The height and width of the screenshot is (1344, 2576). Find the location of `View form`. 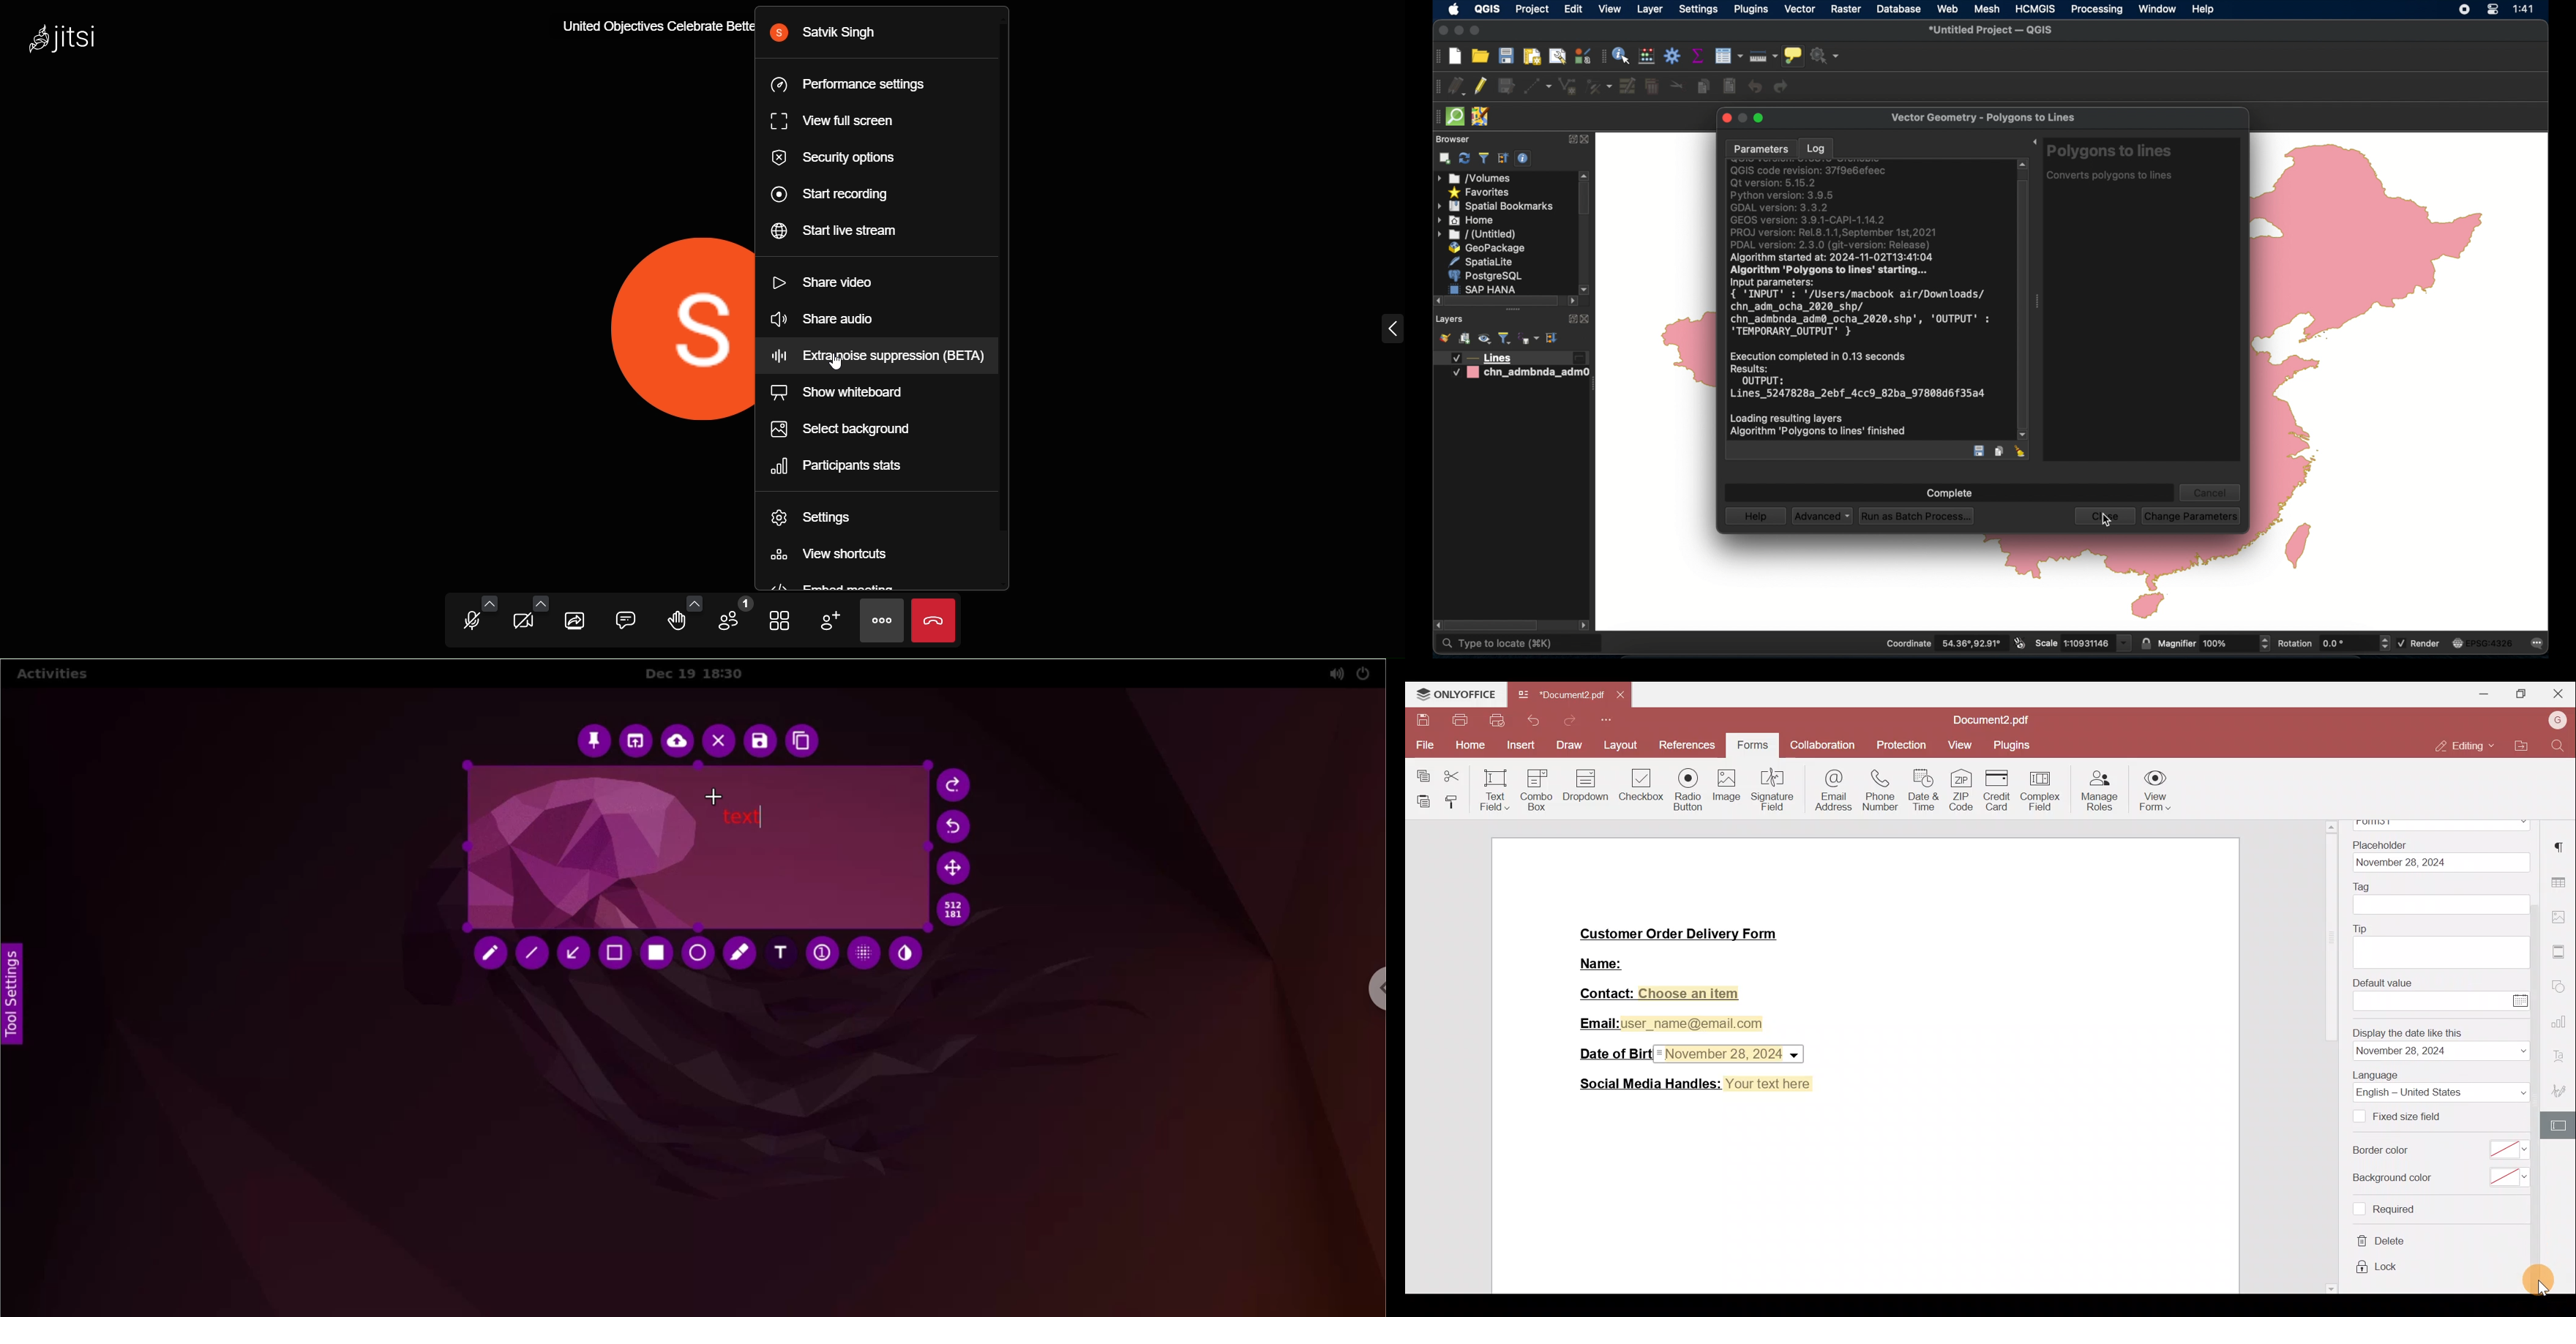

View form is located at coordinates (2153, 793).